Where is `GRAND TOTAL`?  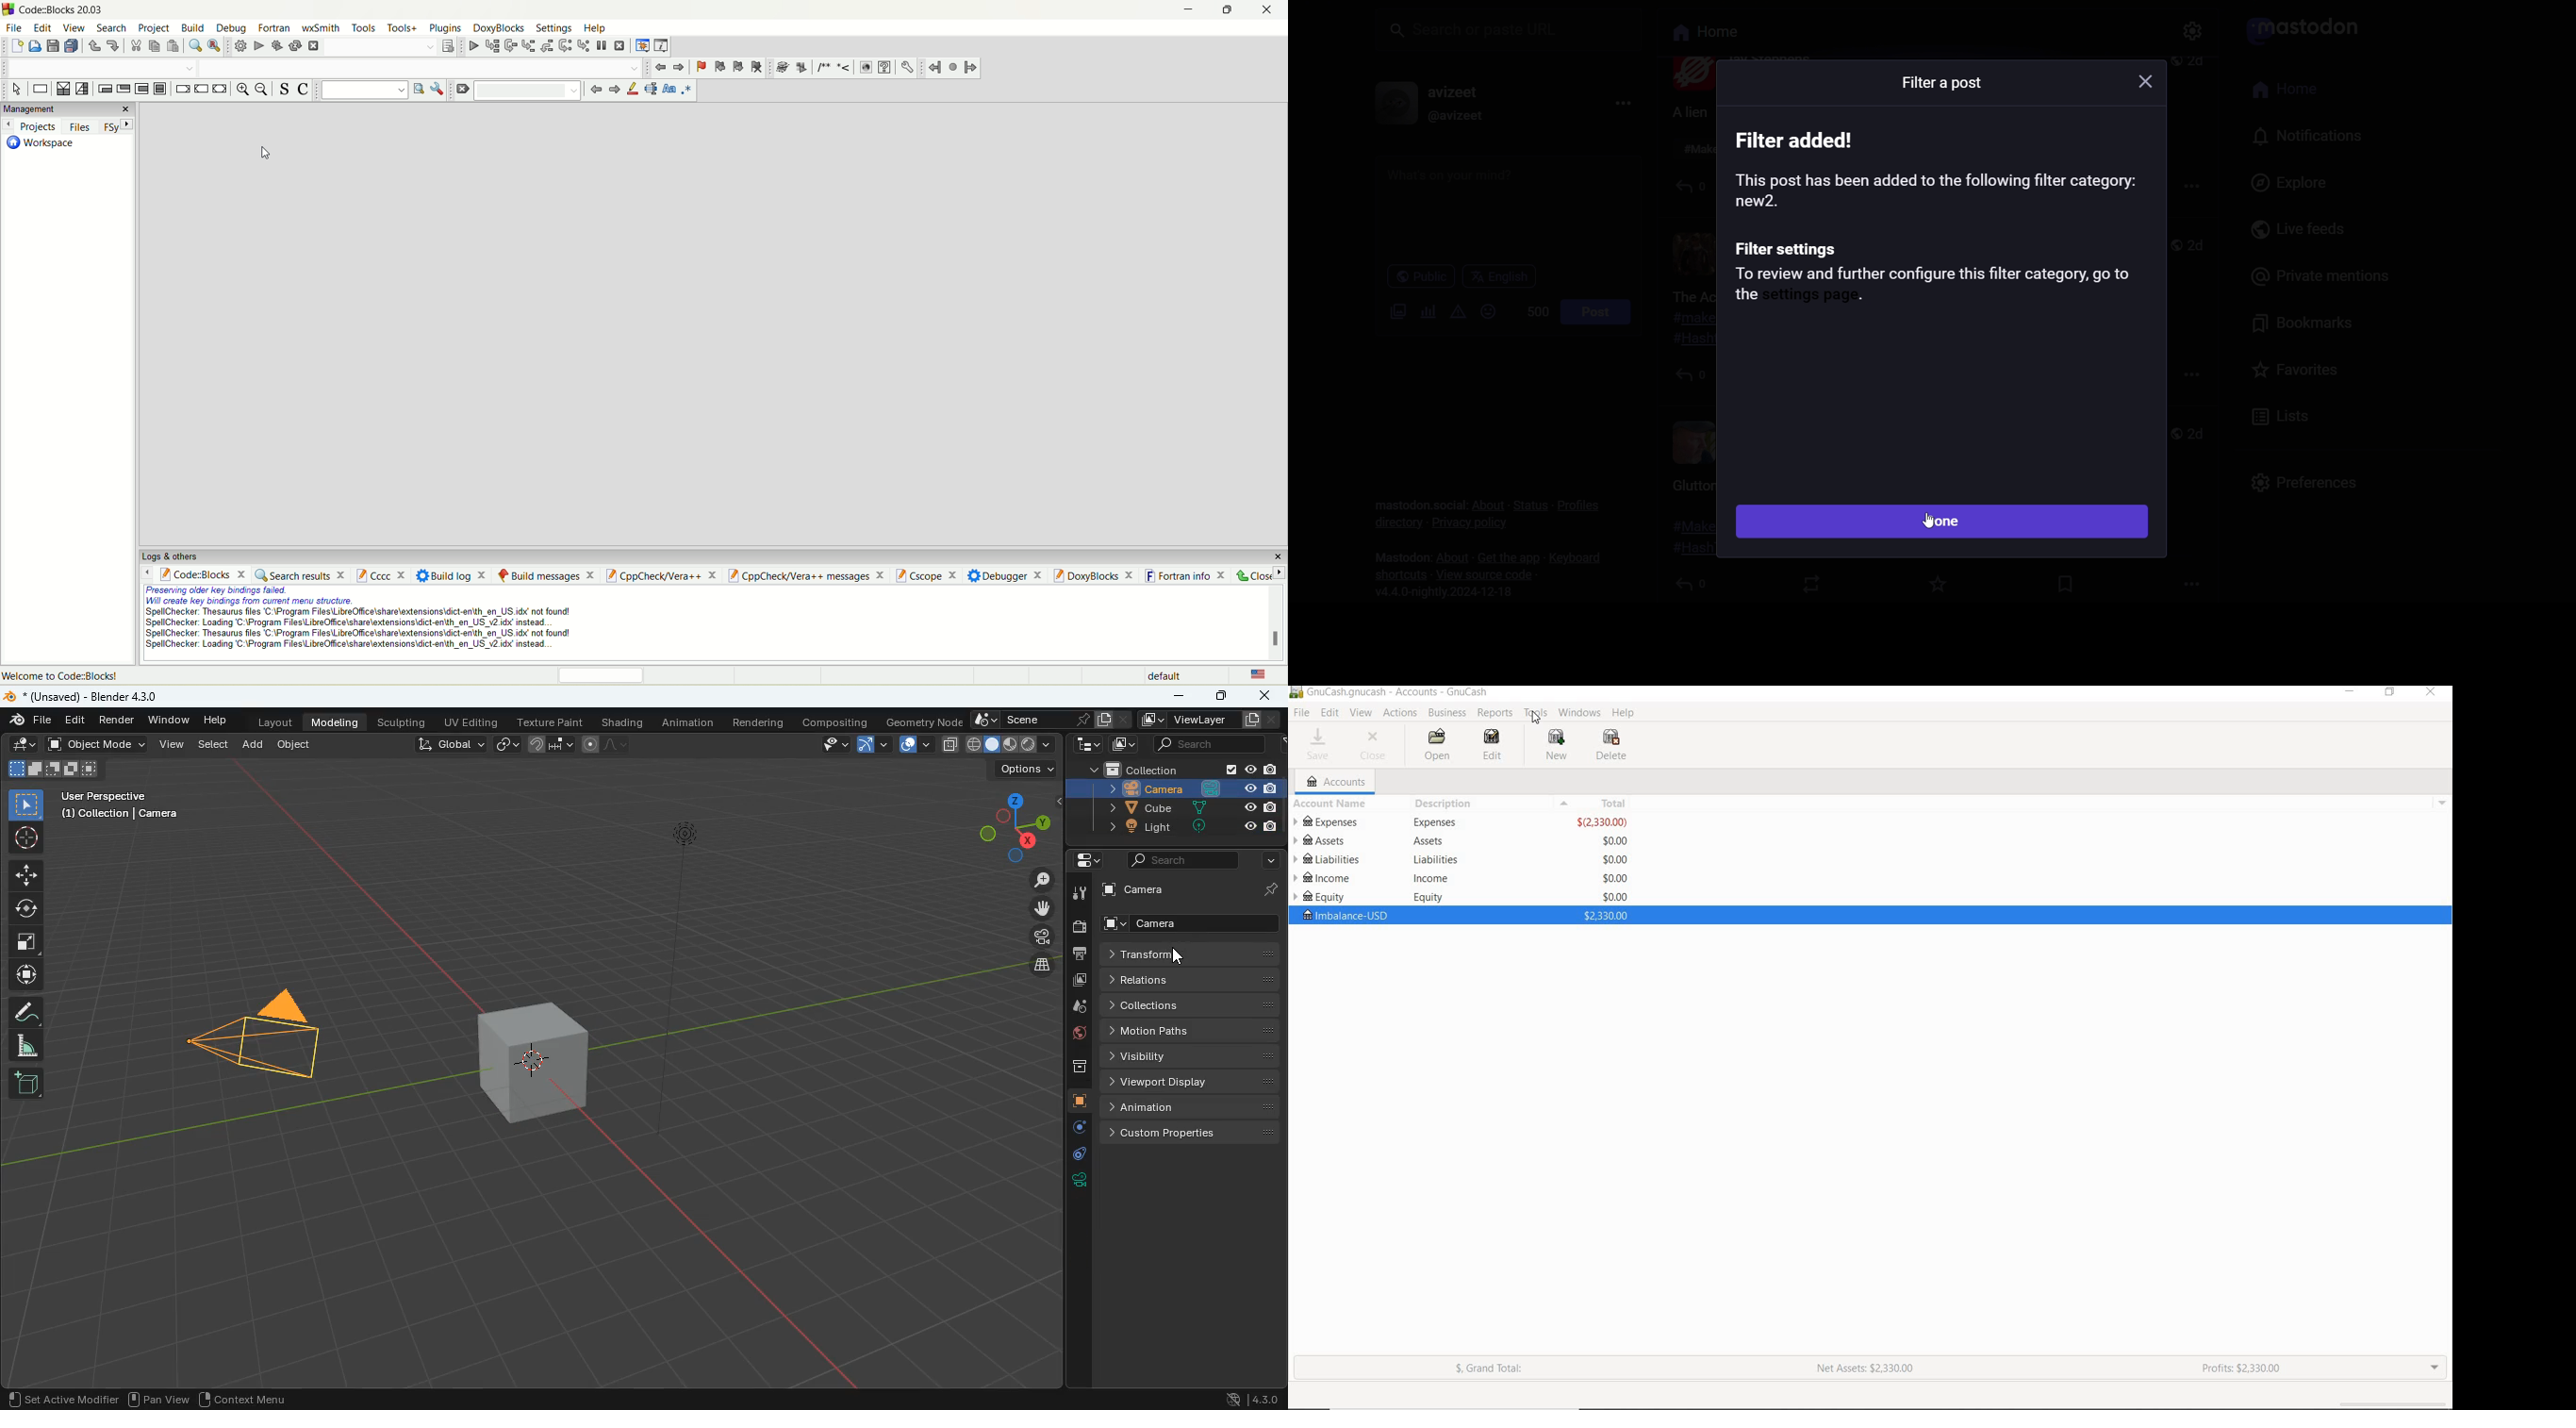 GRAND TOTAL is located at coordinates (1488, 1367).